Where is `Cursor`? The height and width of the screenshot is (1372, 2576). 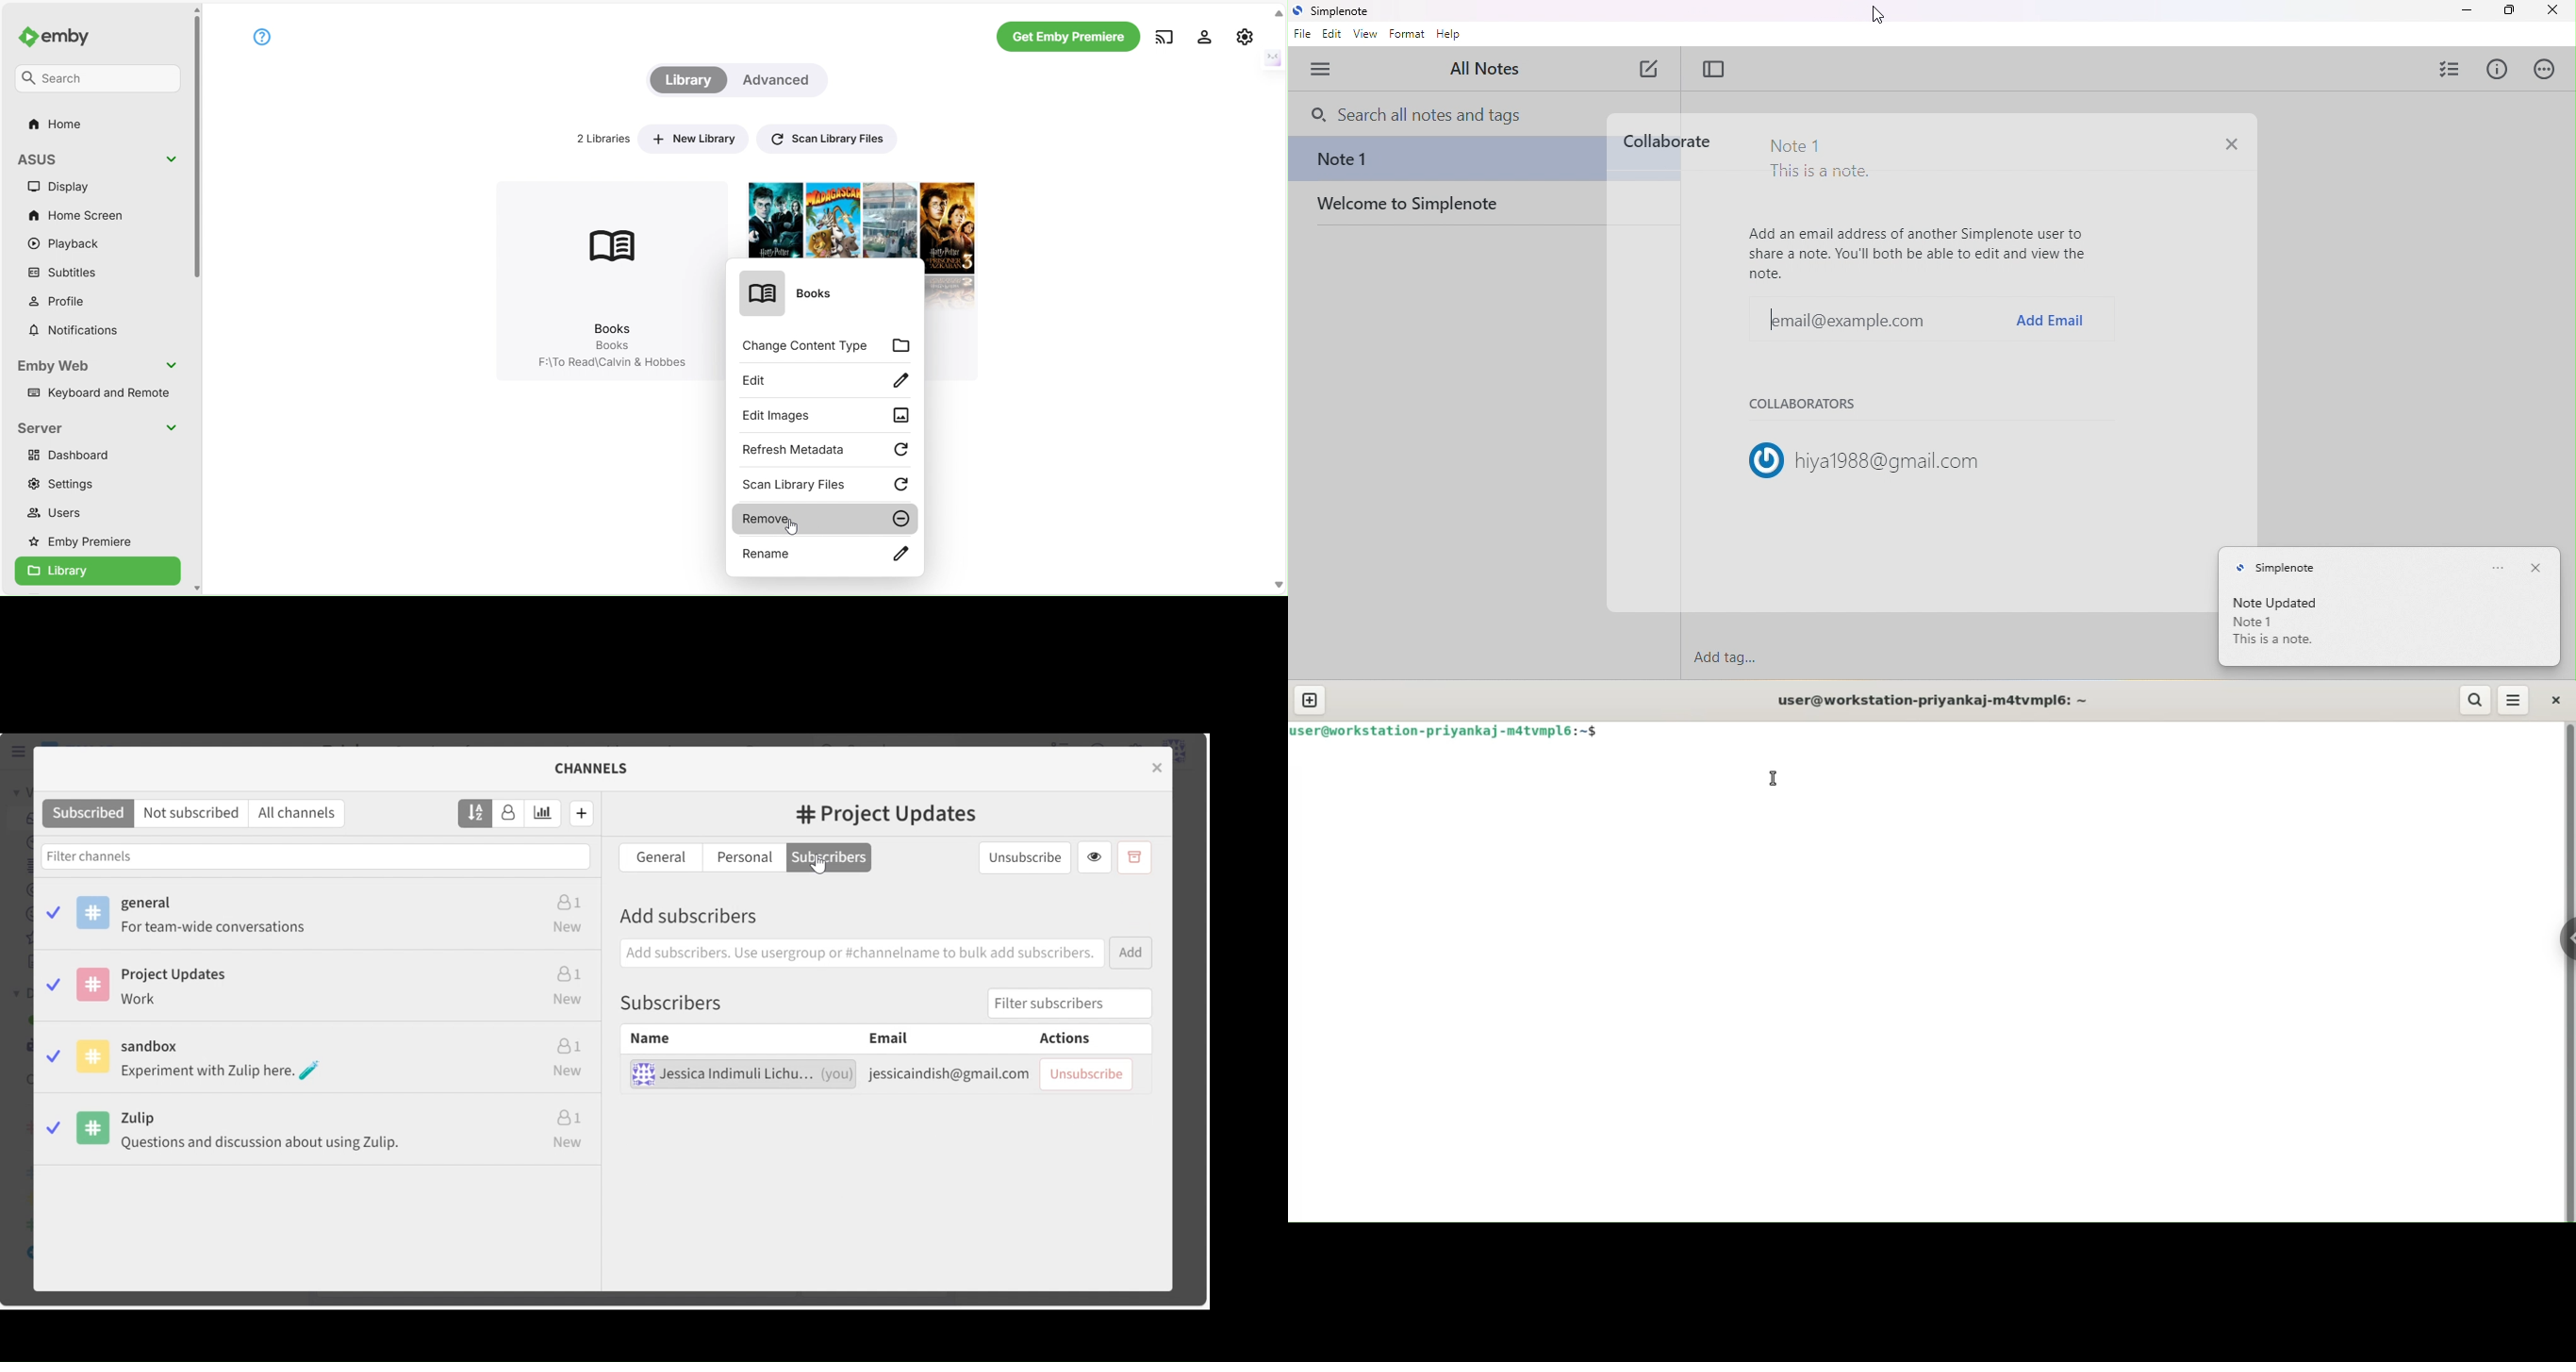 Cursor is located at coordinates (822, 867).